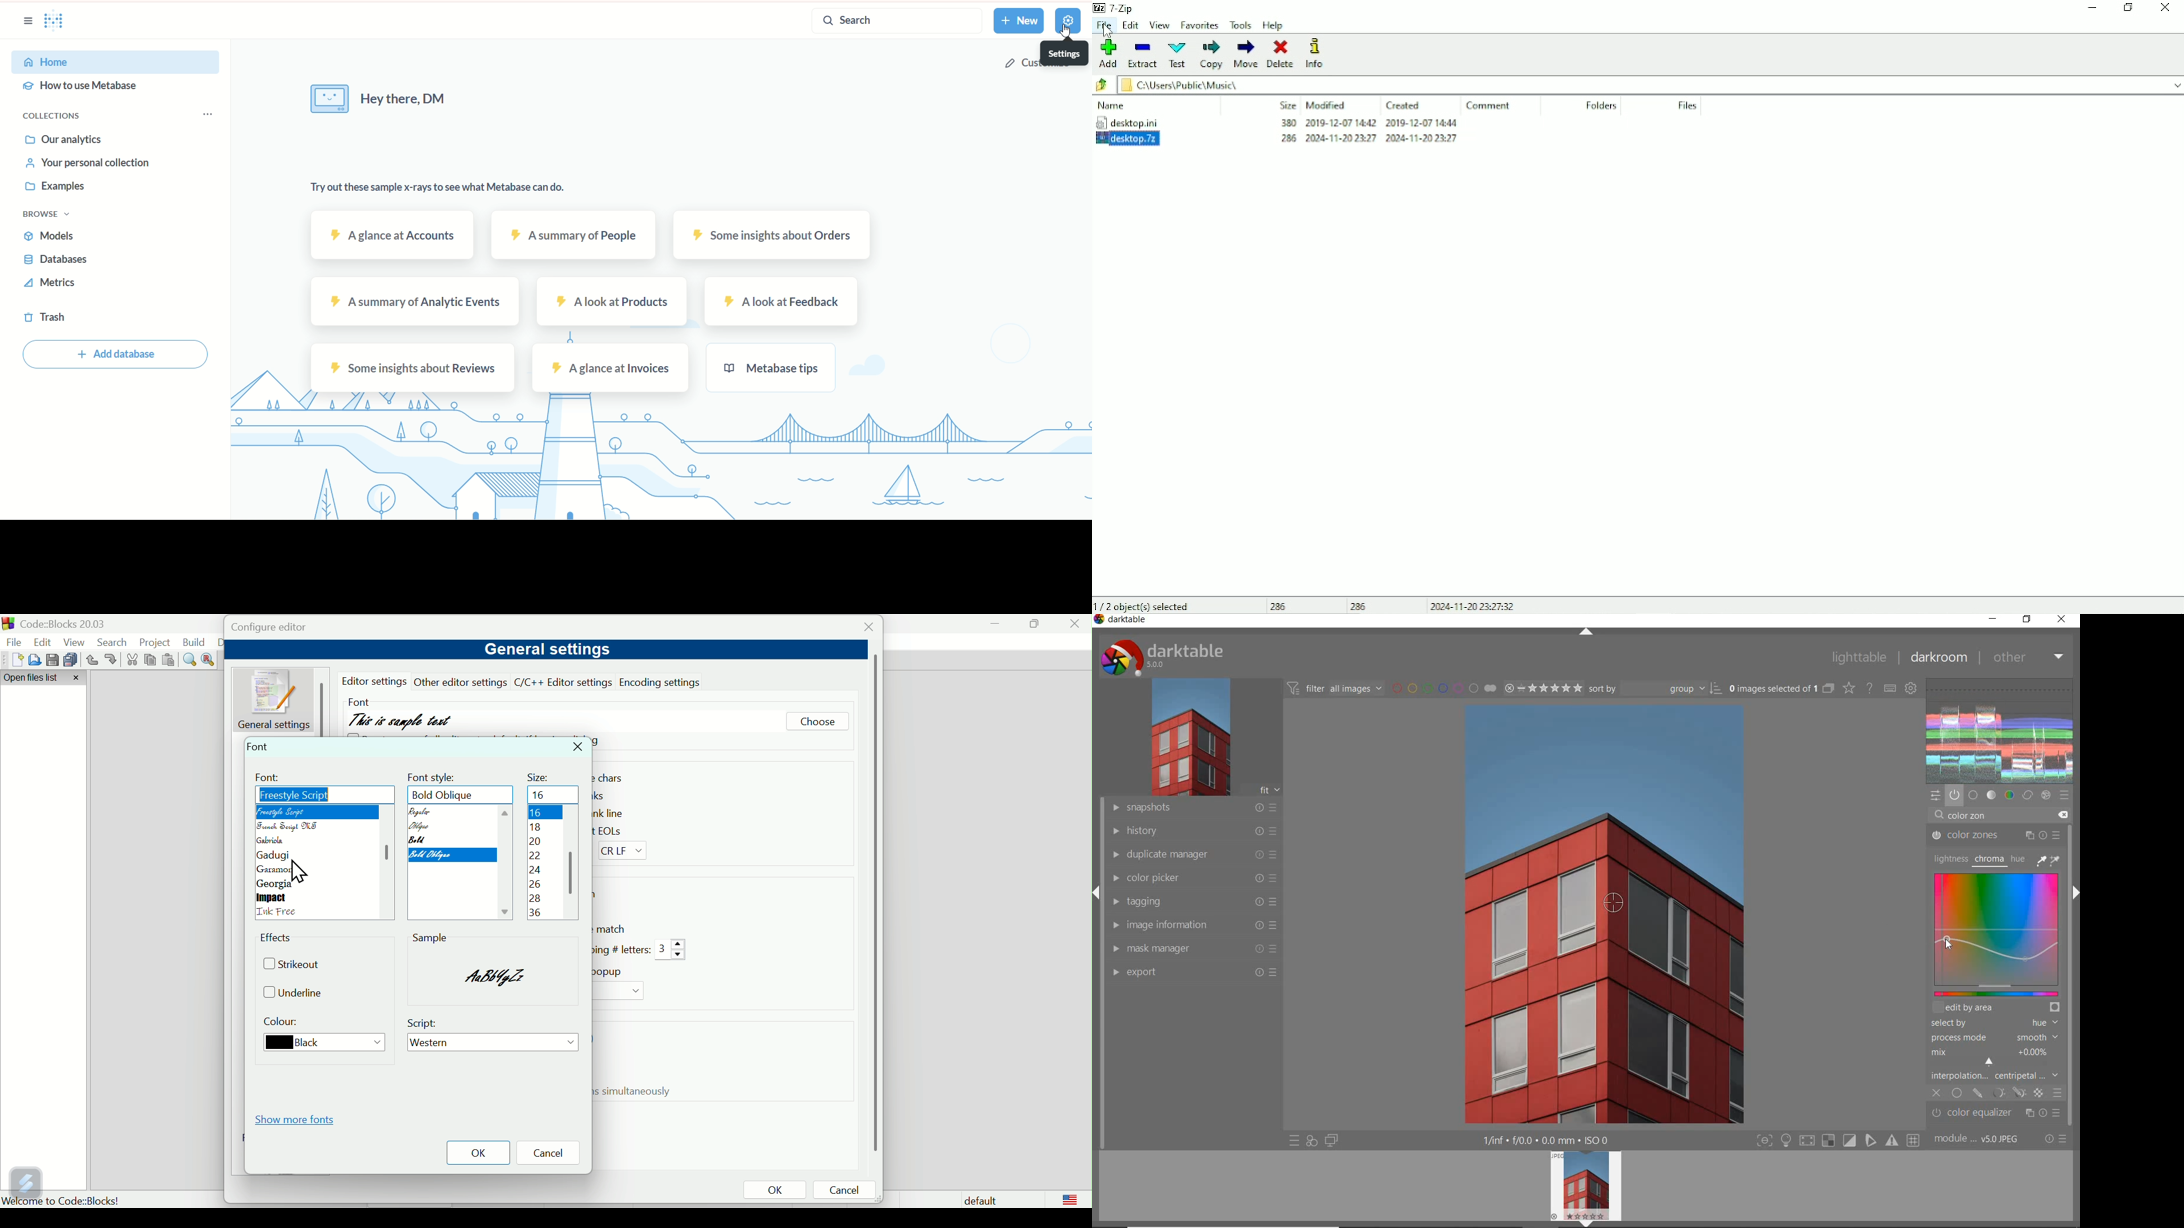 This screenshot has width=2184, height=1232. Describe the element at coordinates (1586, 1223) in the screenshot. I see `expand/collapse` at that location.